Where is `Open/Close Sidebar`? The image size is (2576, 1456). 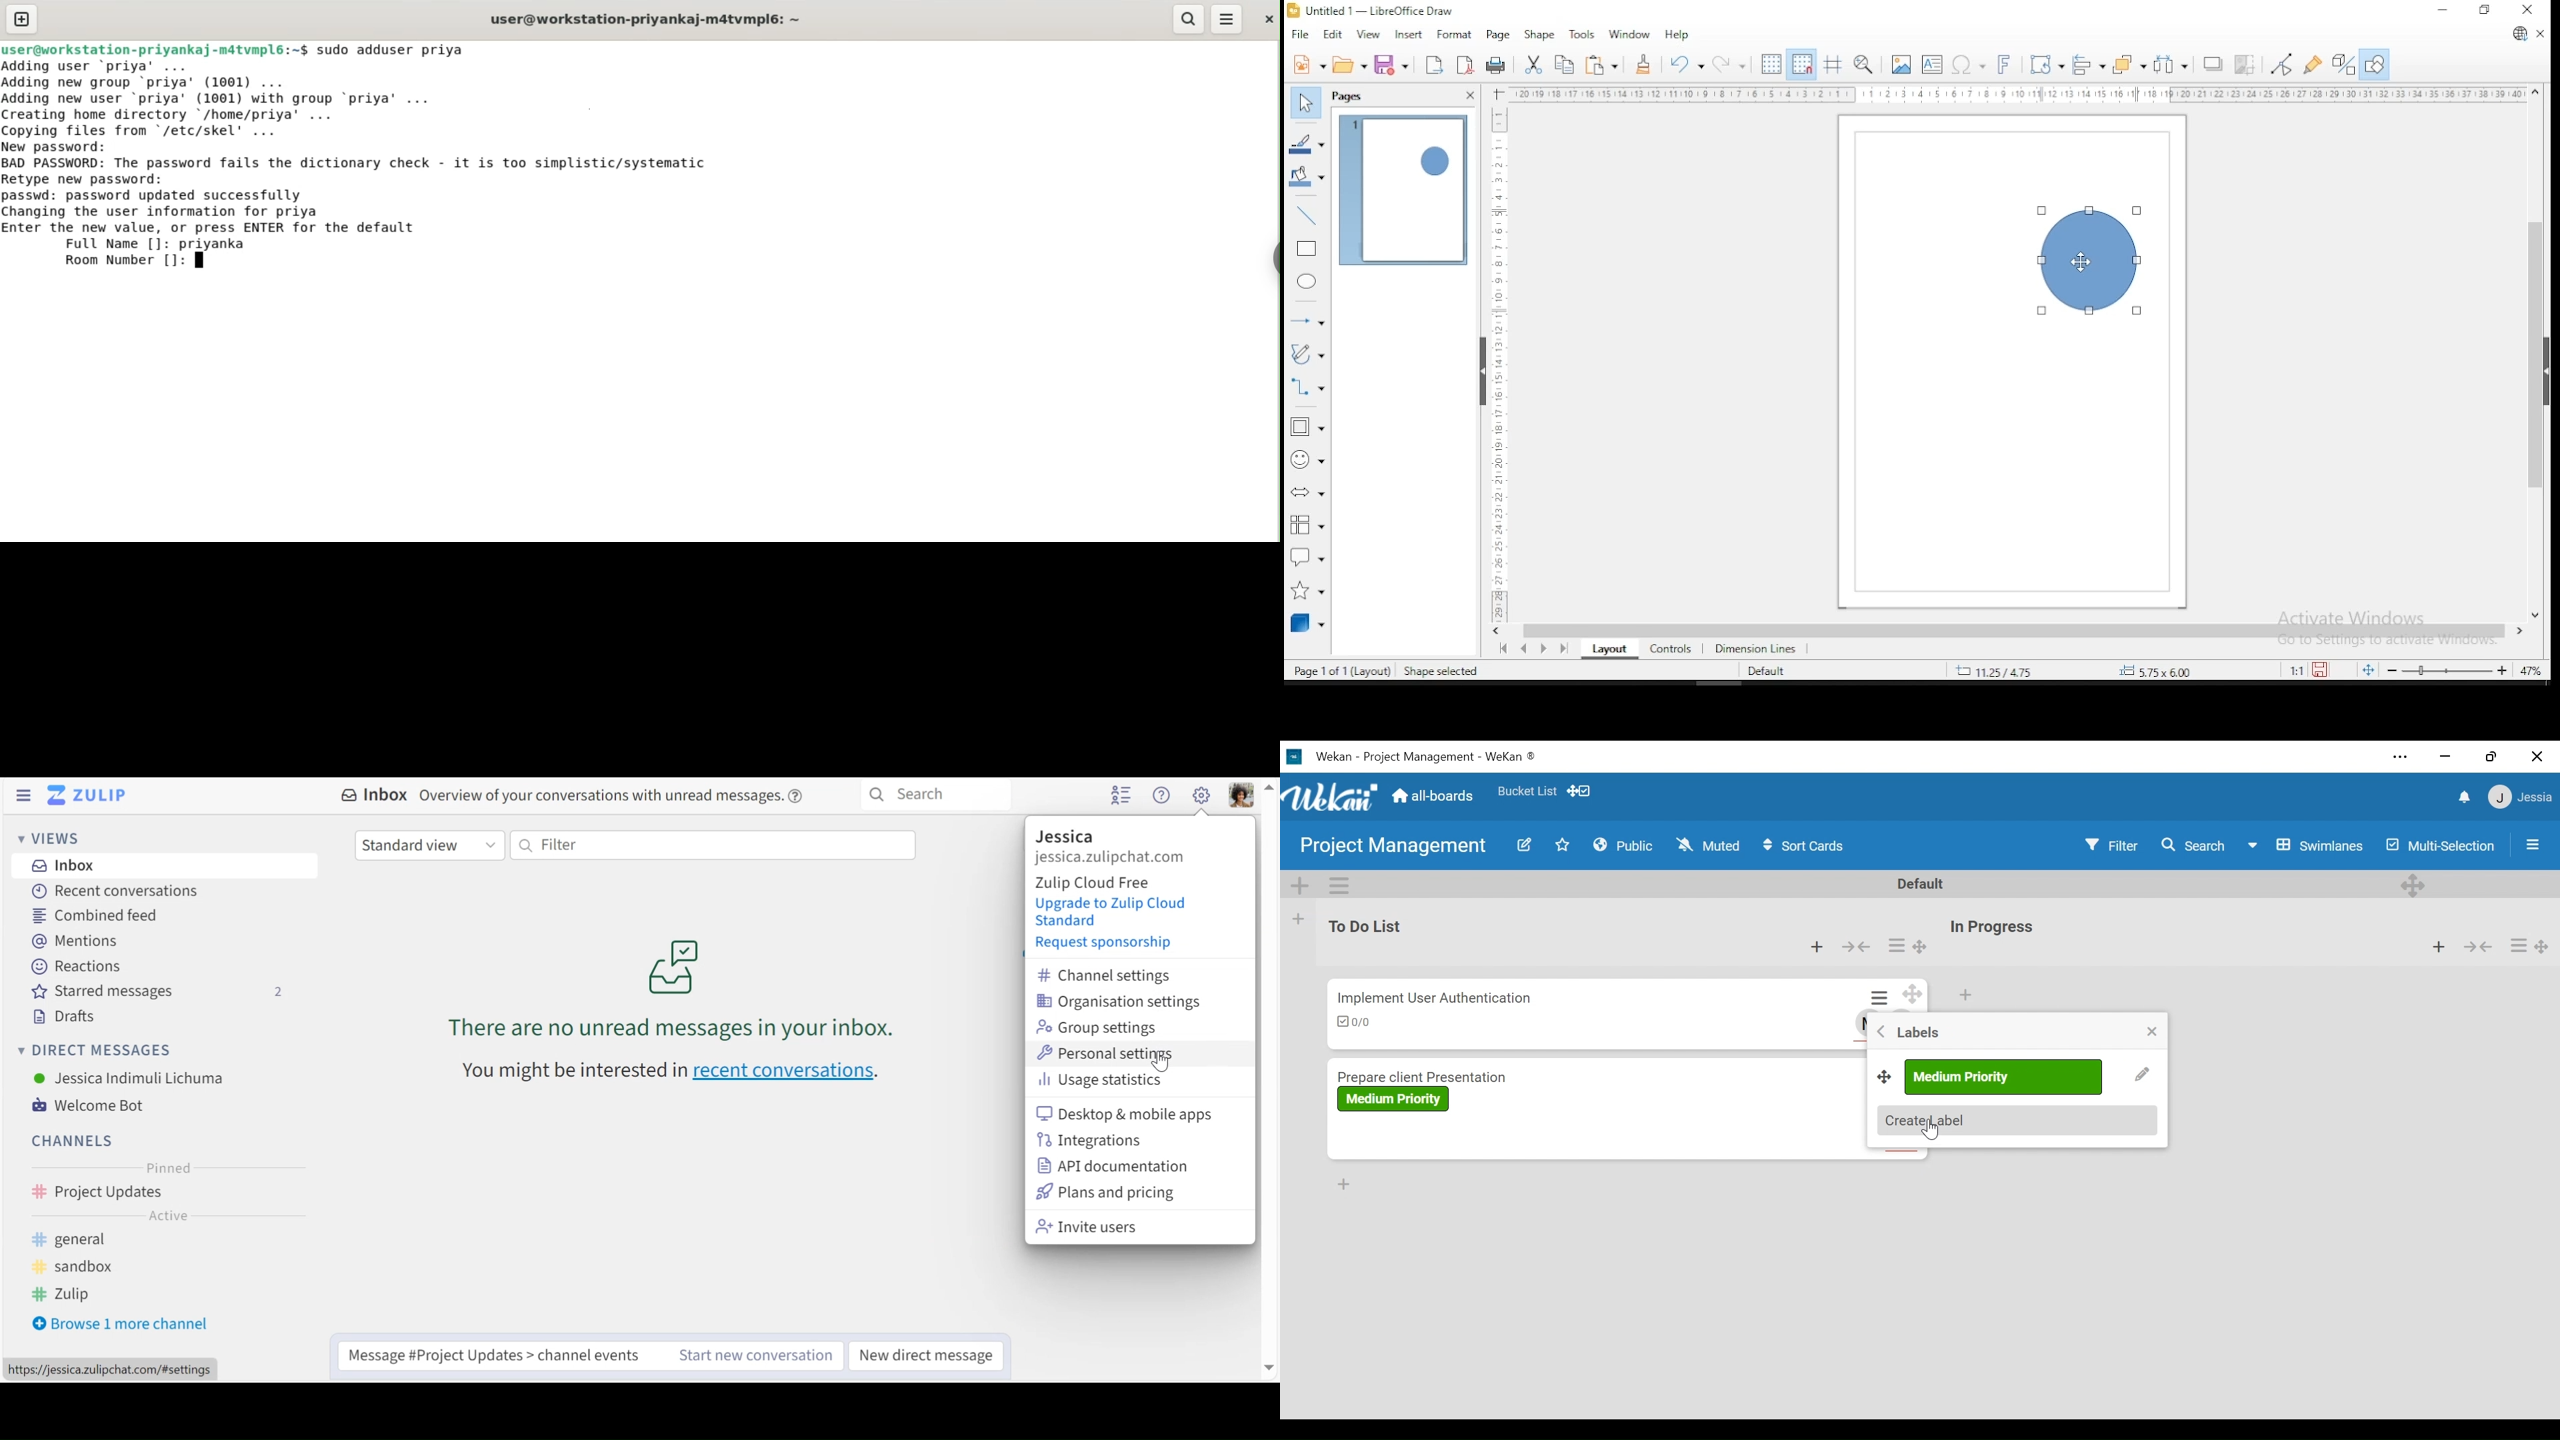
Open/Close Sidebar is located at coordinates (2531, 843).